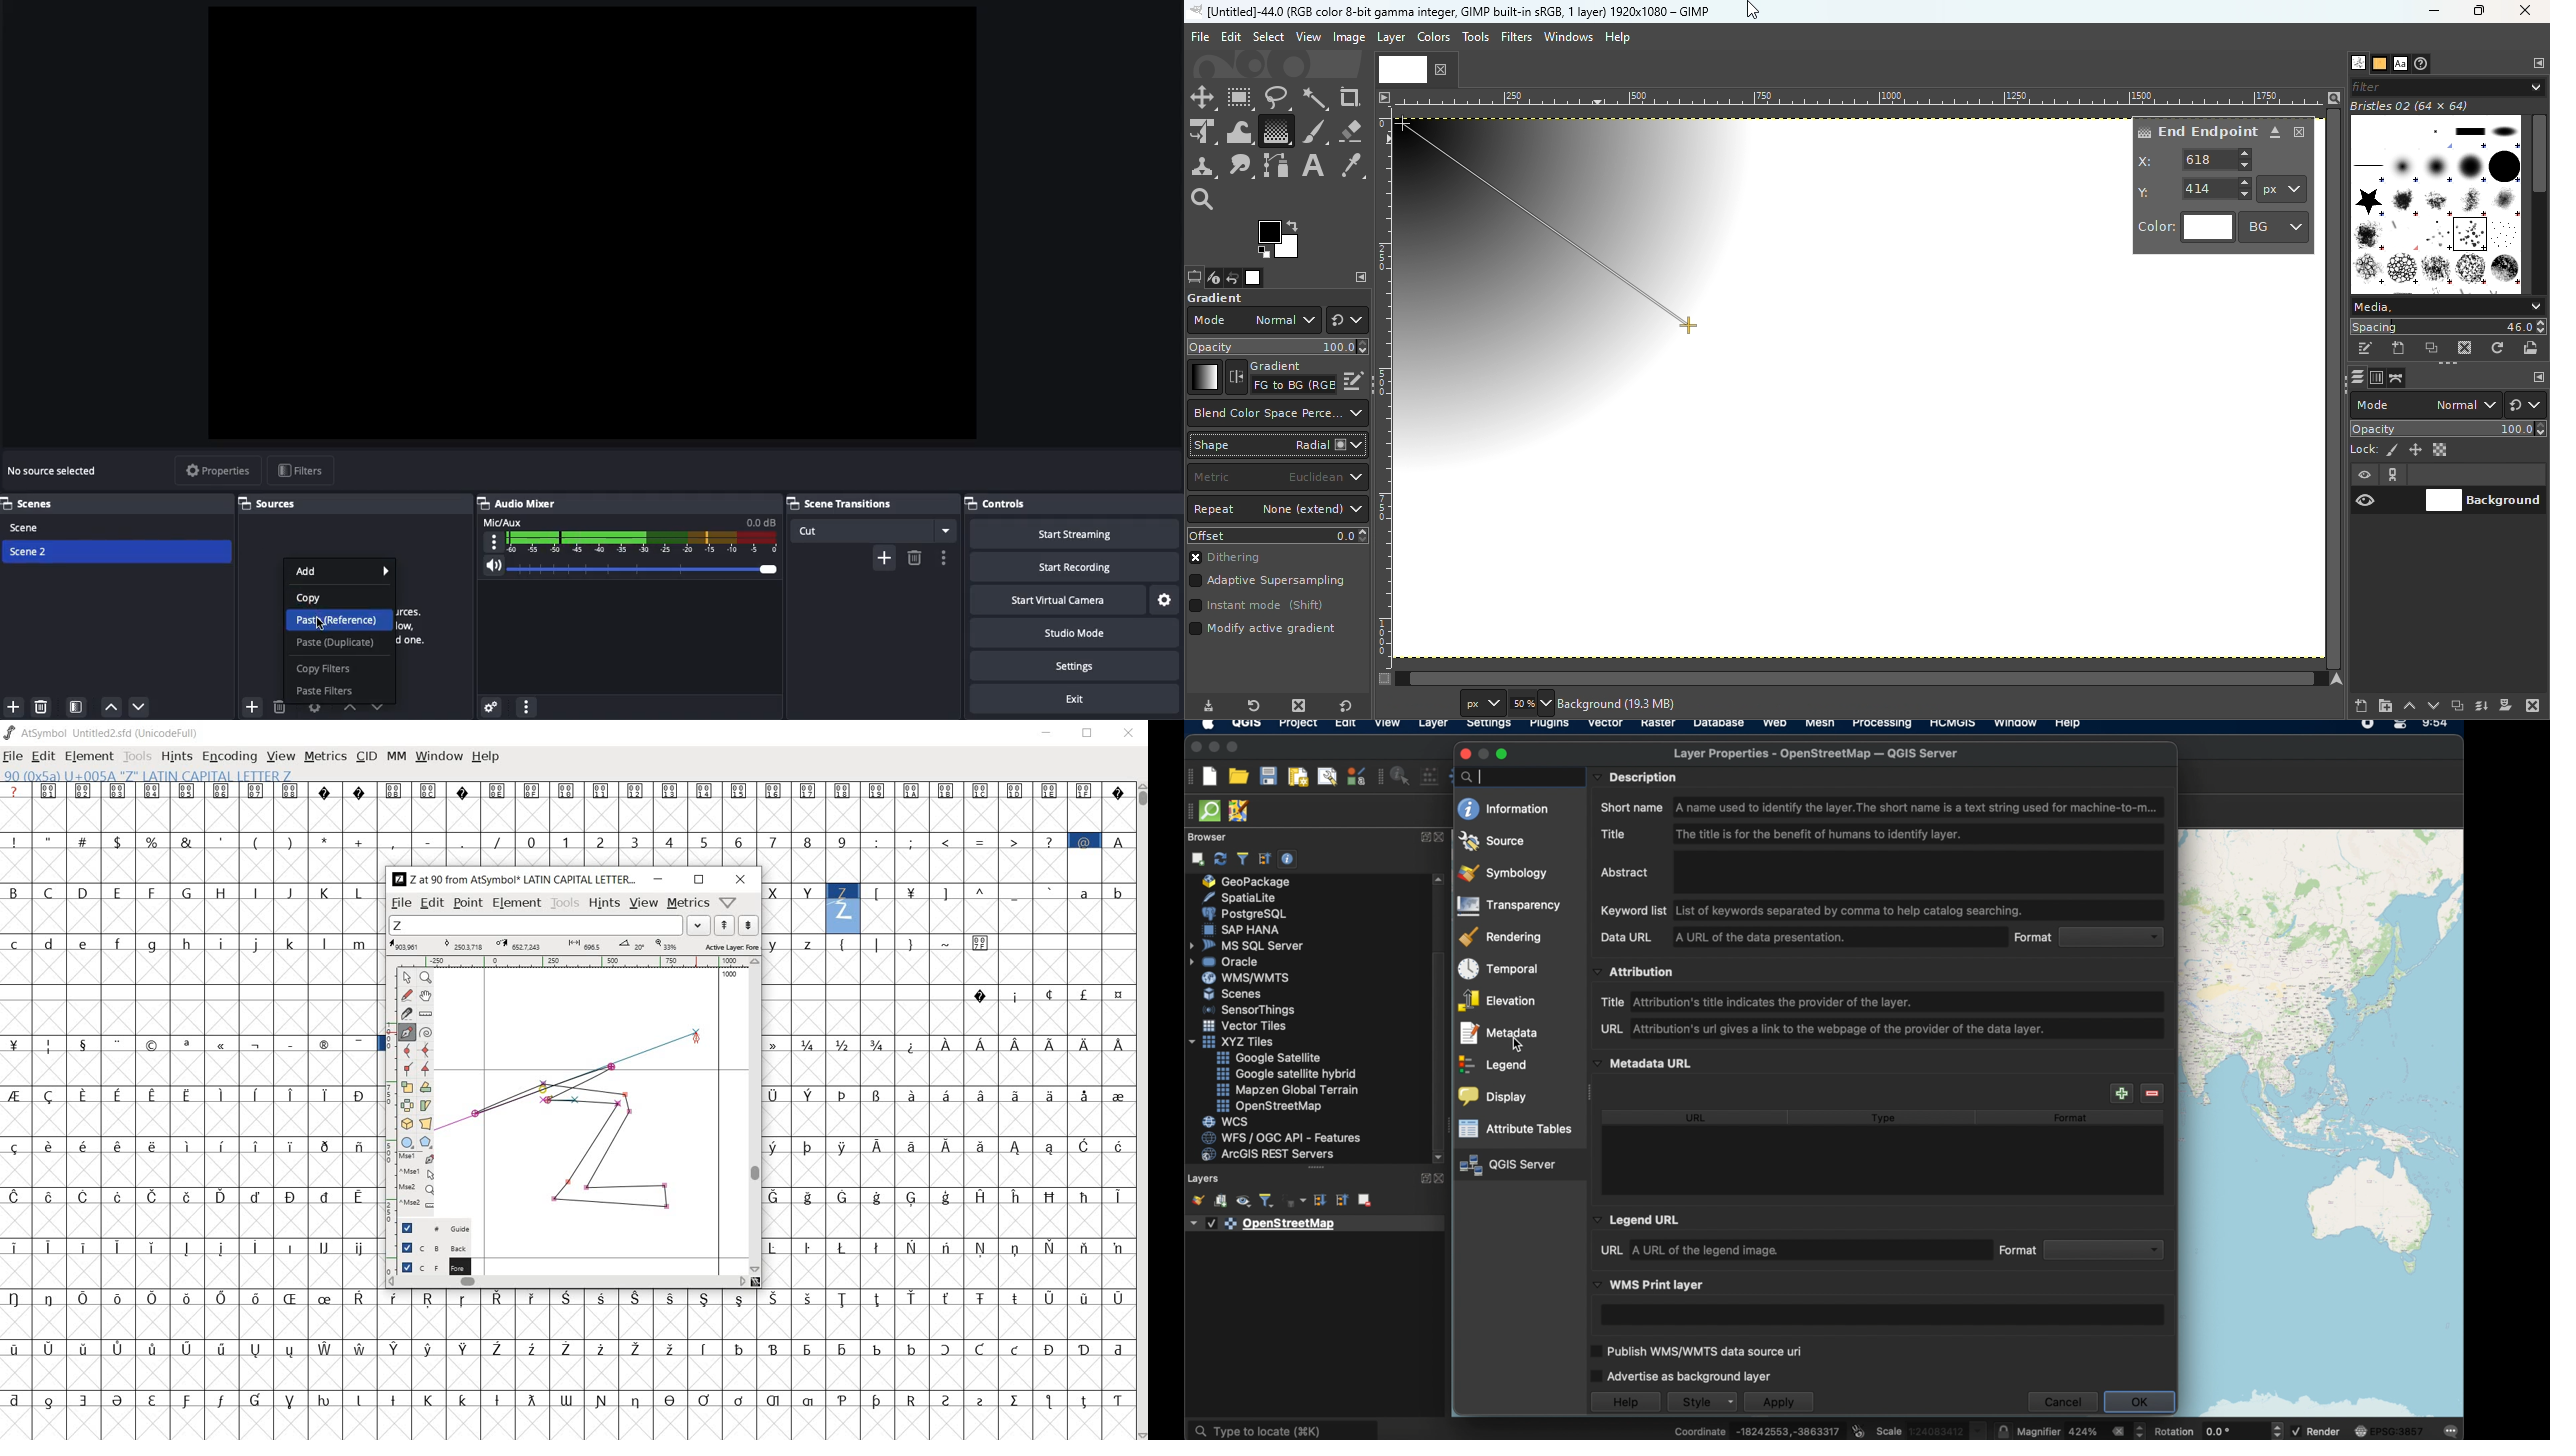  Describe the element at coordinates (519, 503) in the screenshot. I see `Audio mixer` at that location.